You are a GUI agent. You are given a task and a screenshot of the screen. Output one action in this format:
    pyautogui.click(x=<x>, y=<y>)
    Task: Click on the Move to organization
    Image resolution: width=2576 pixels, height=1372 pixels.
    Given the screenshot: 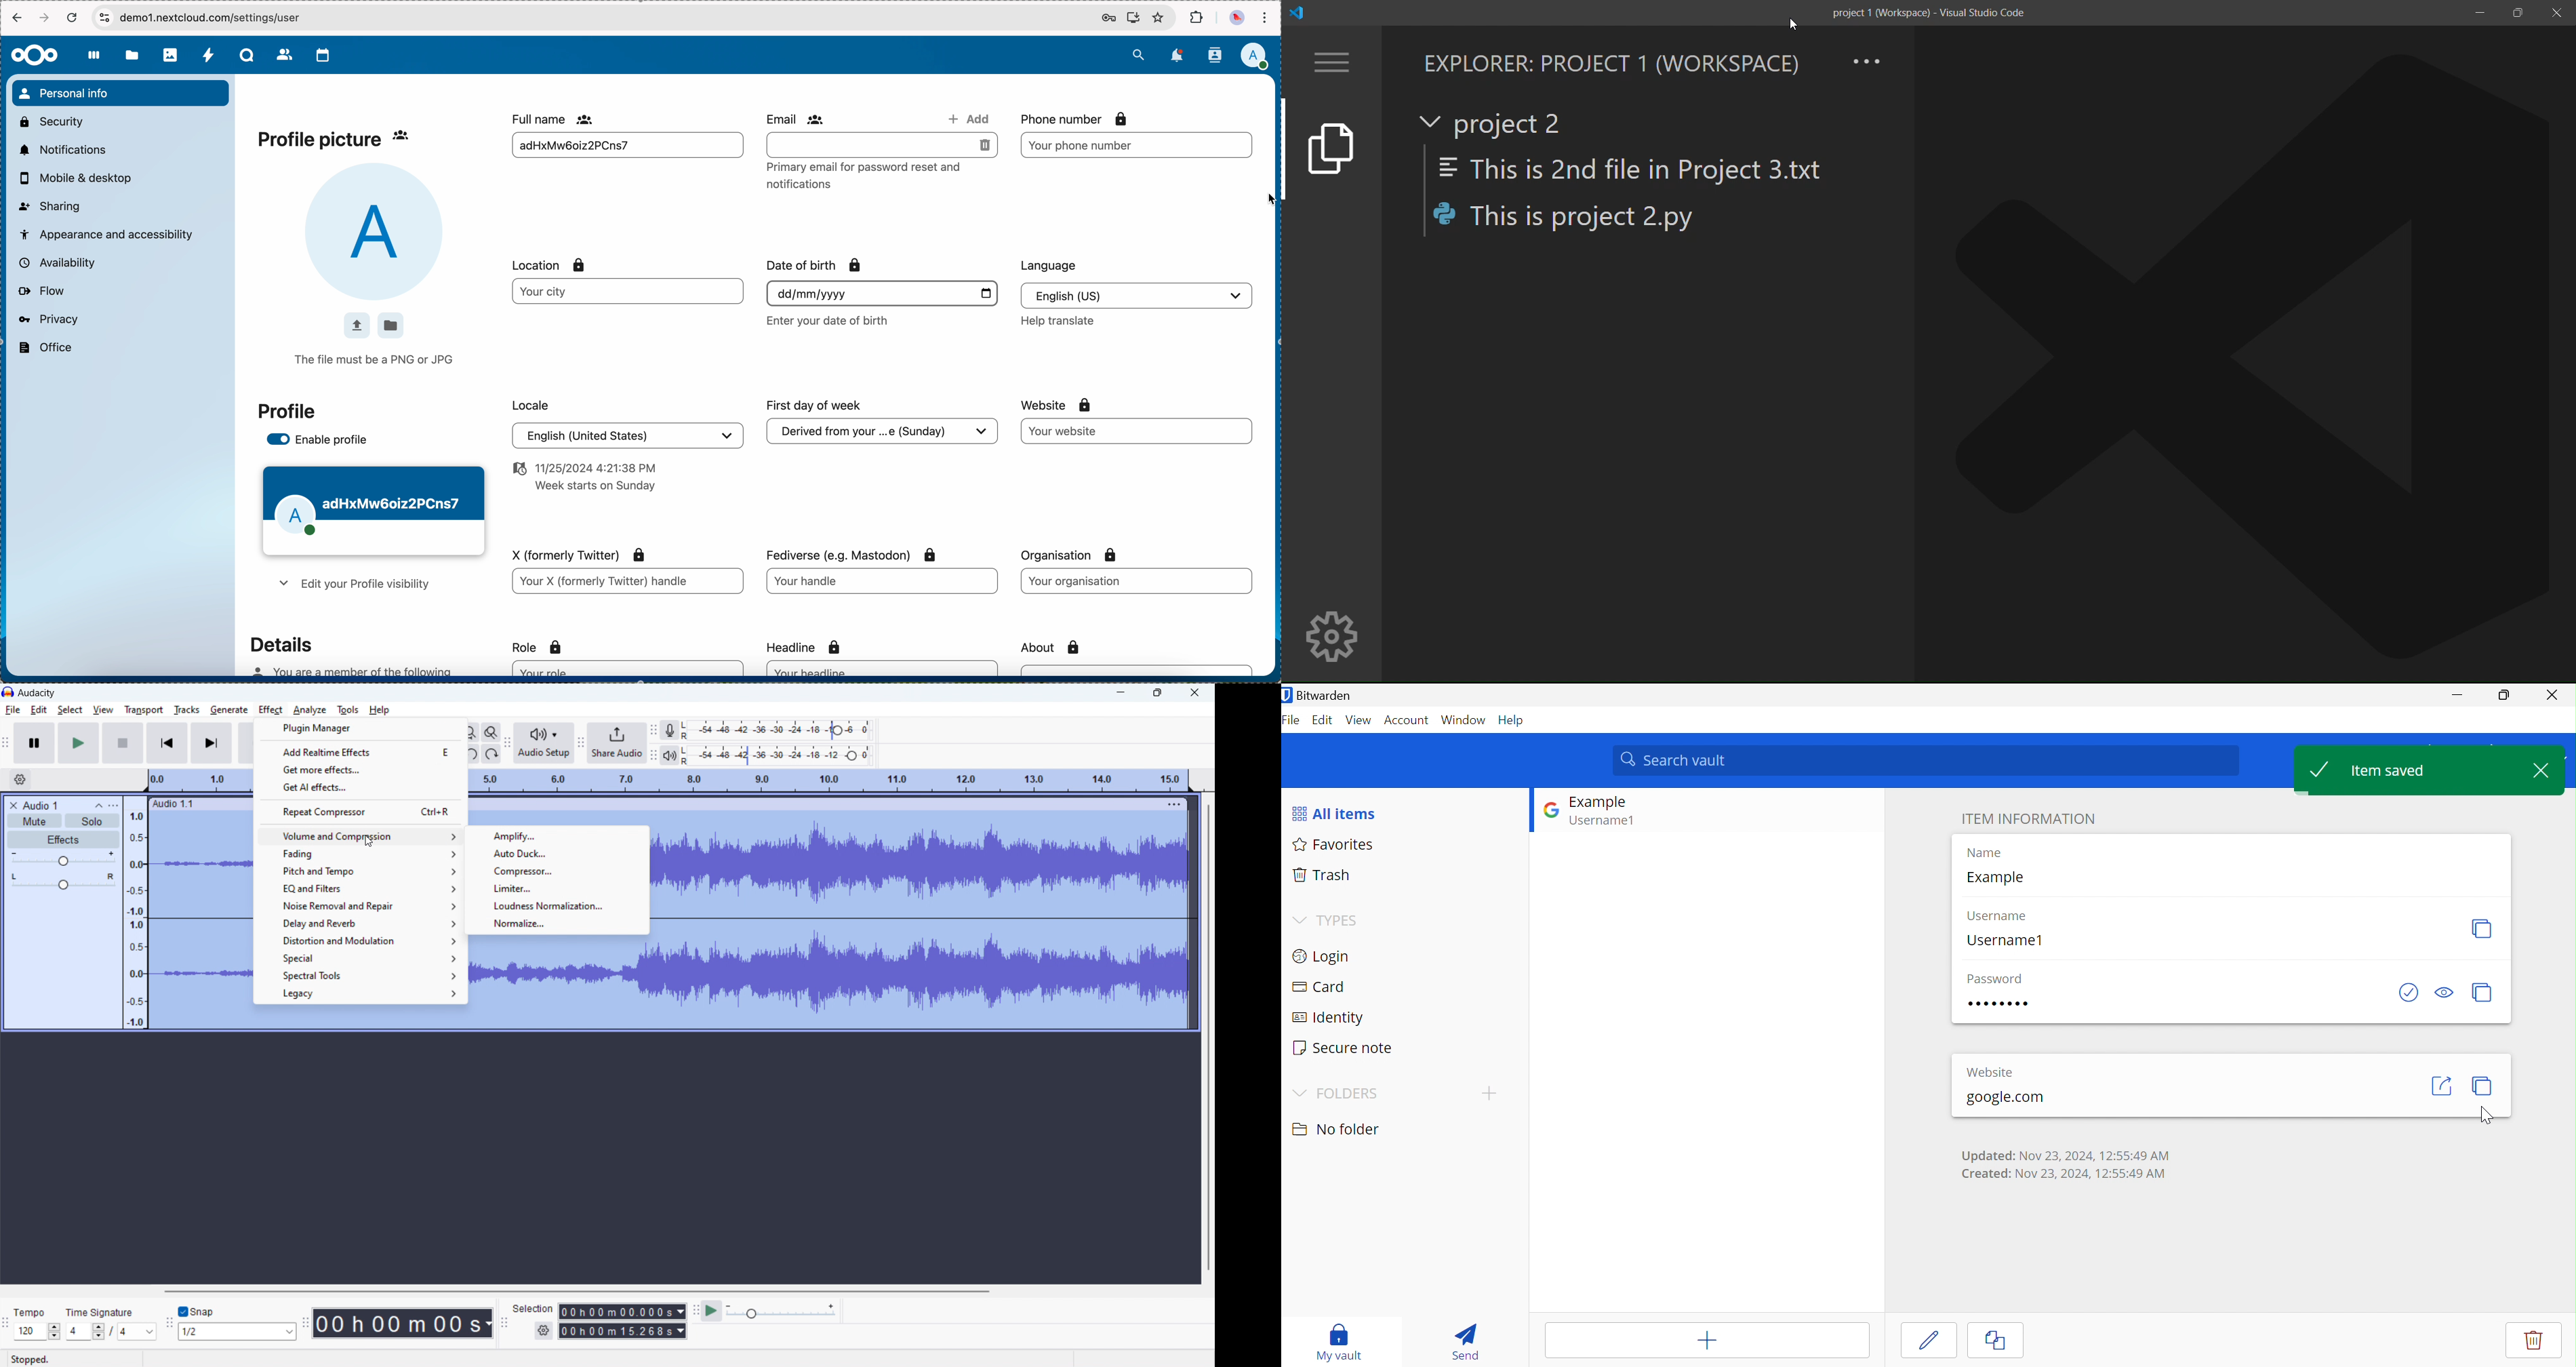 What is the action you would take?
    pyautogui.click(x=2466, y=1341)
    